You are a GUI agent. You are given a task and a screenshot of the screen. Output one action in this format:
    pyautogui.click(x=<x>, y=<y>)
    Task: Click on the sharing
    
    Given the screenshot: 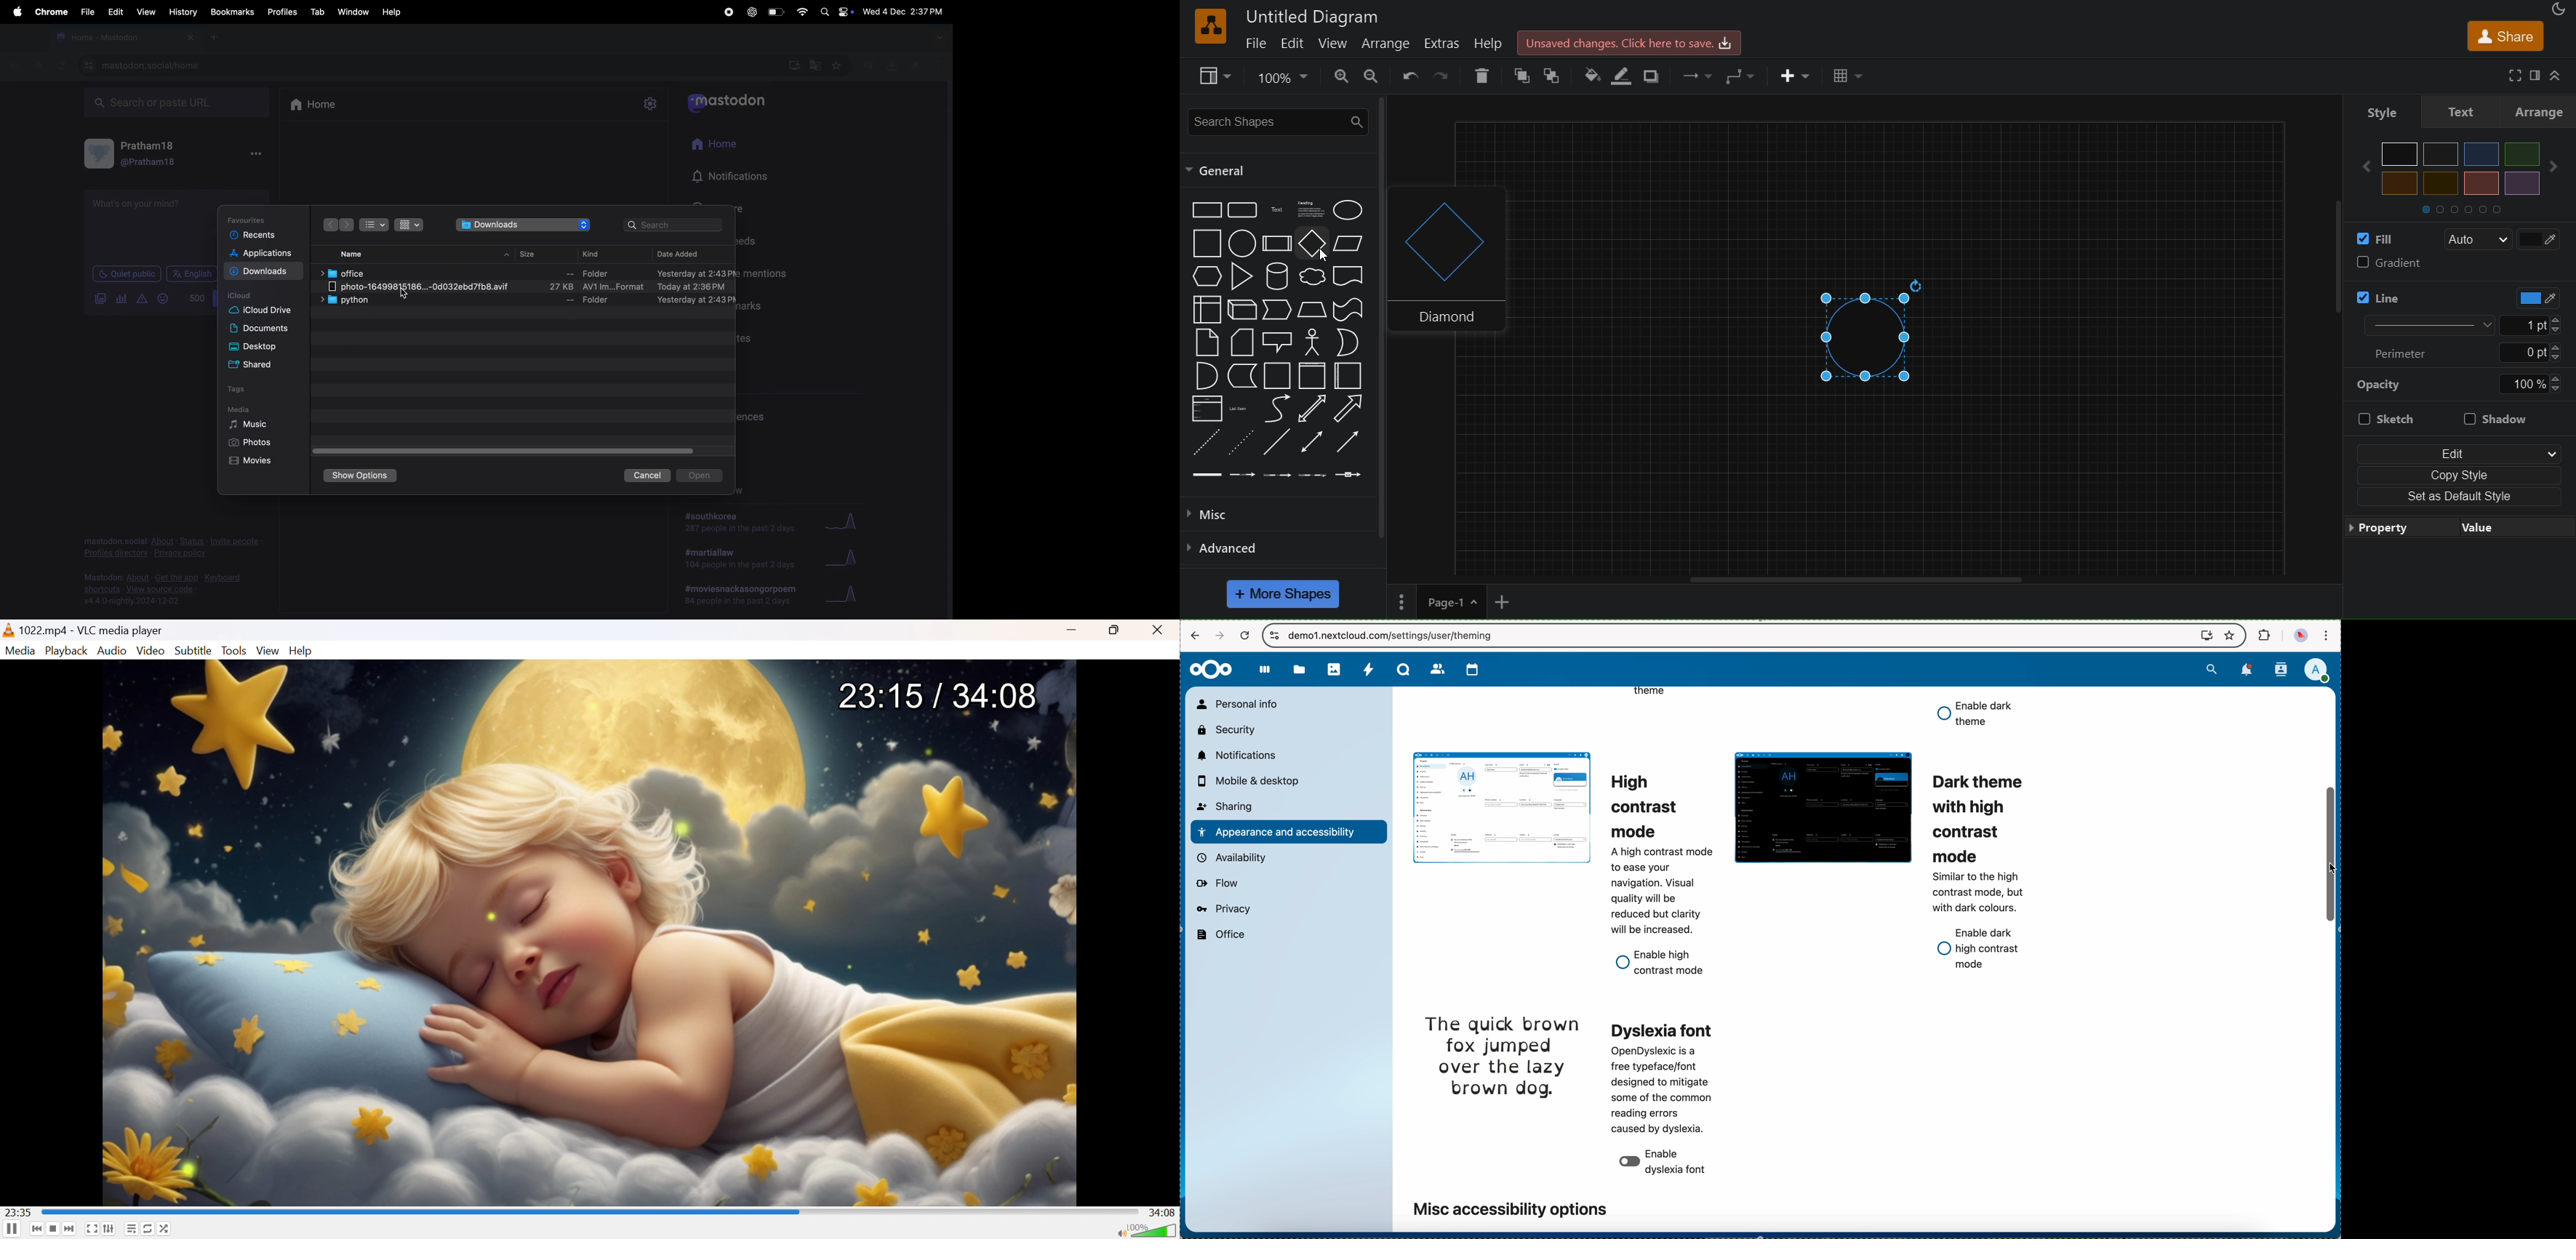 What is the action you would take?
    pyautogui.click(x=1227, y=807)
    